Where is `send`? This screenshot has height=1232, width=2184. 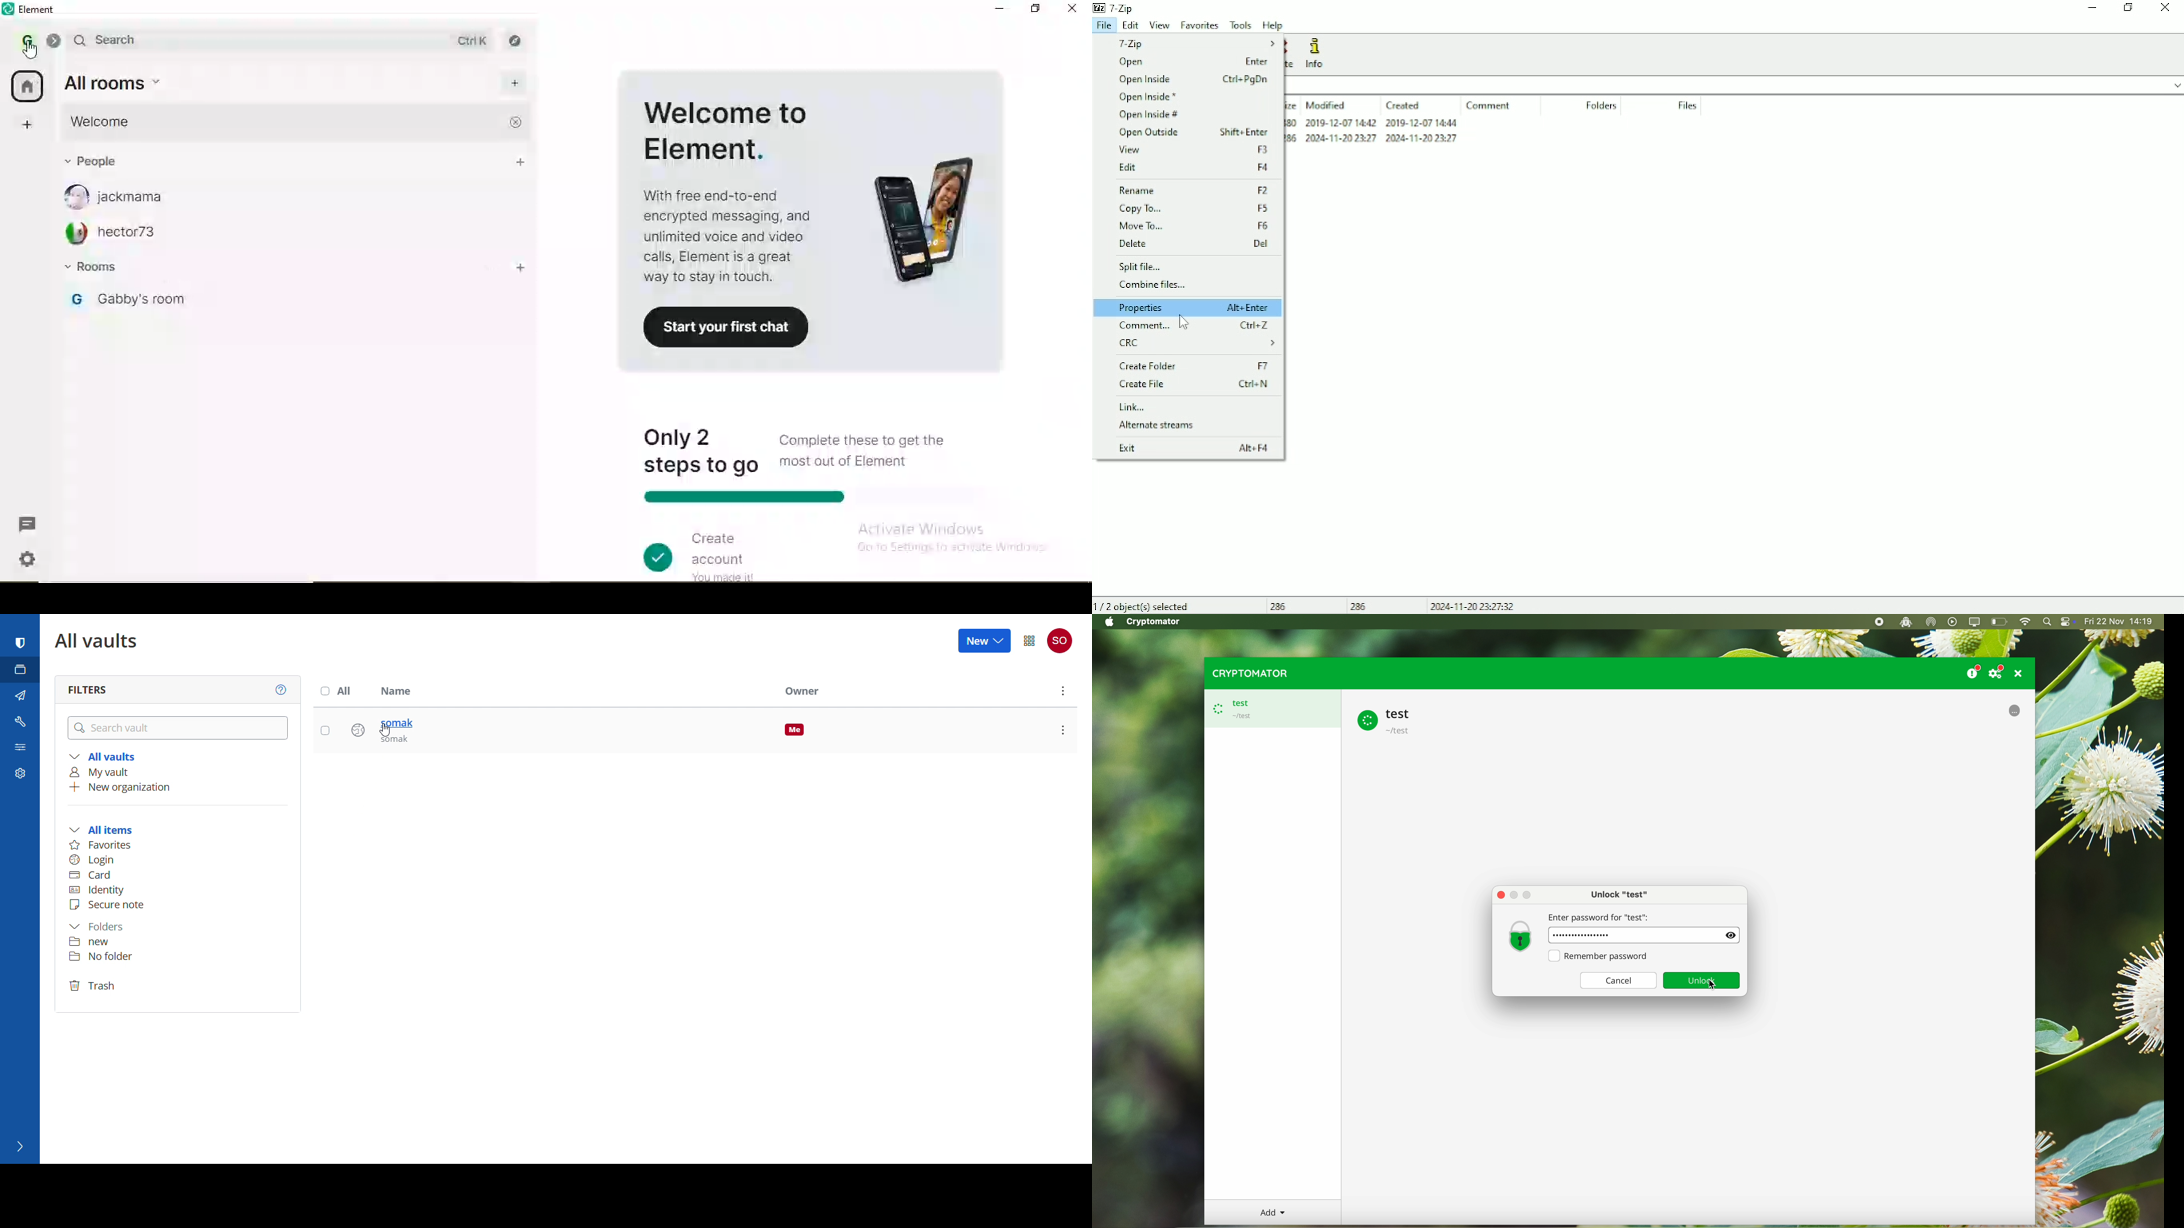 send is located at coordinates (20, 696).